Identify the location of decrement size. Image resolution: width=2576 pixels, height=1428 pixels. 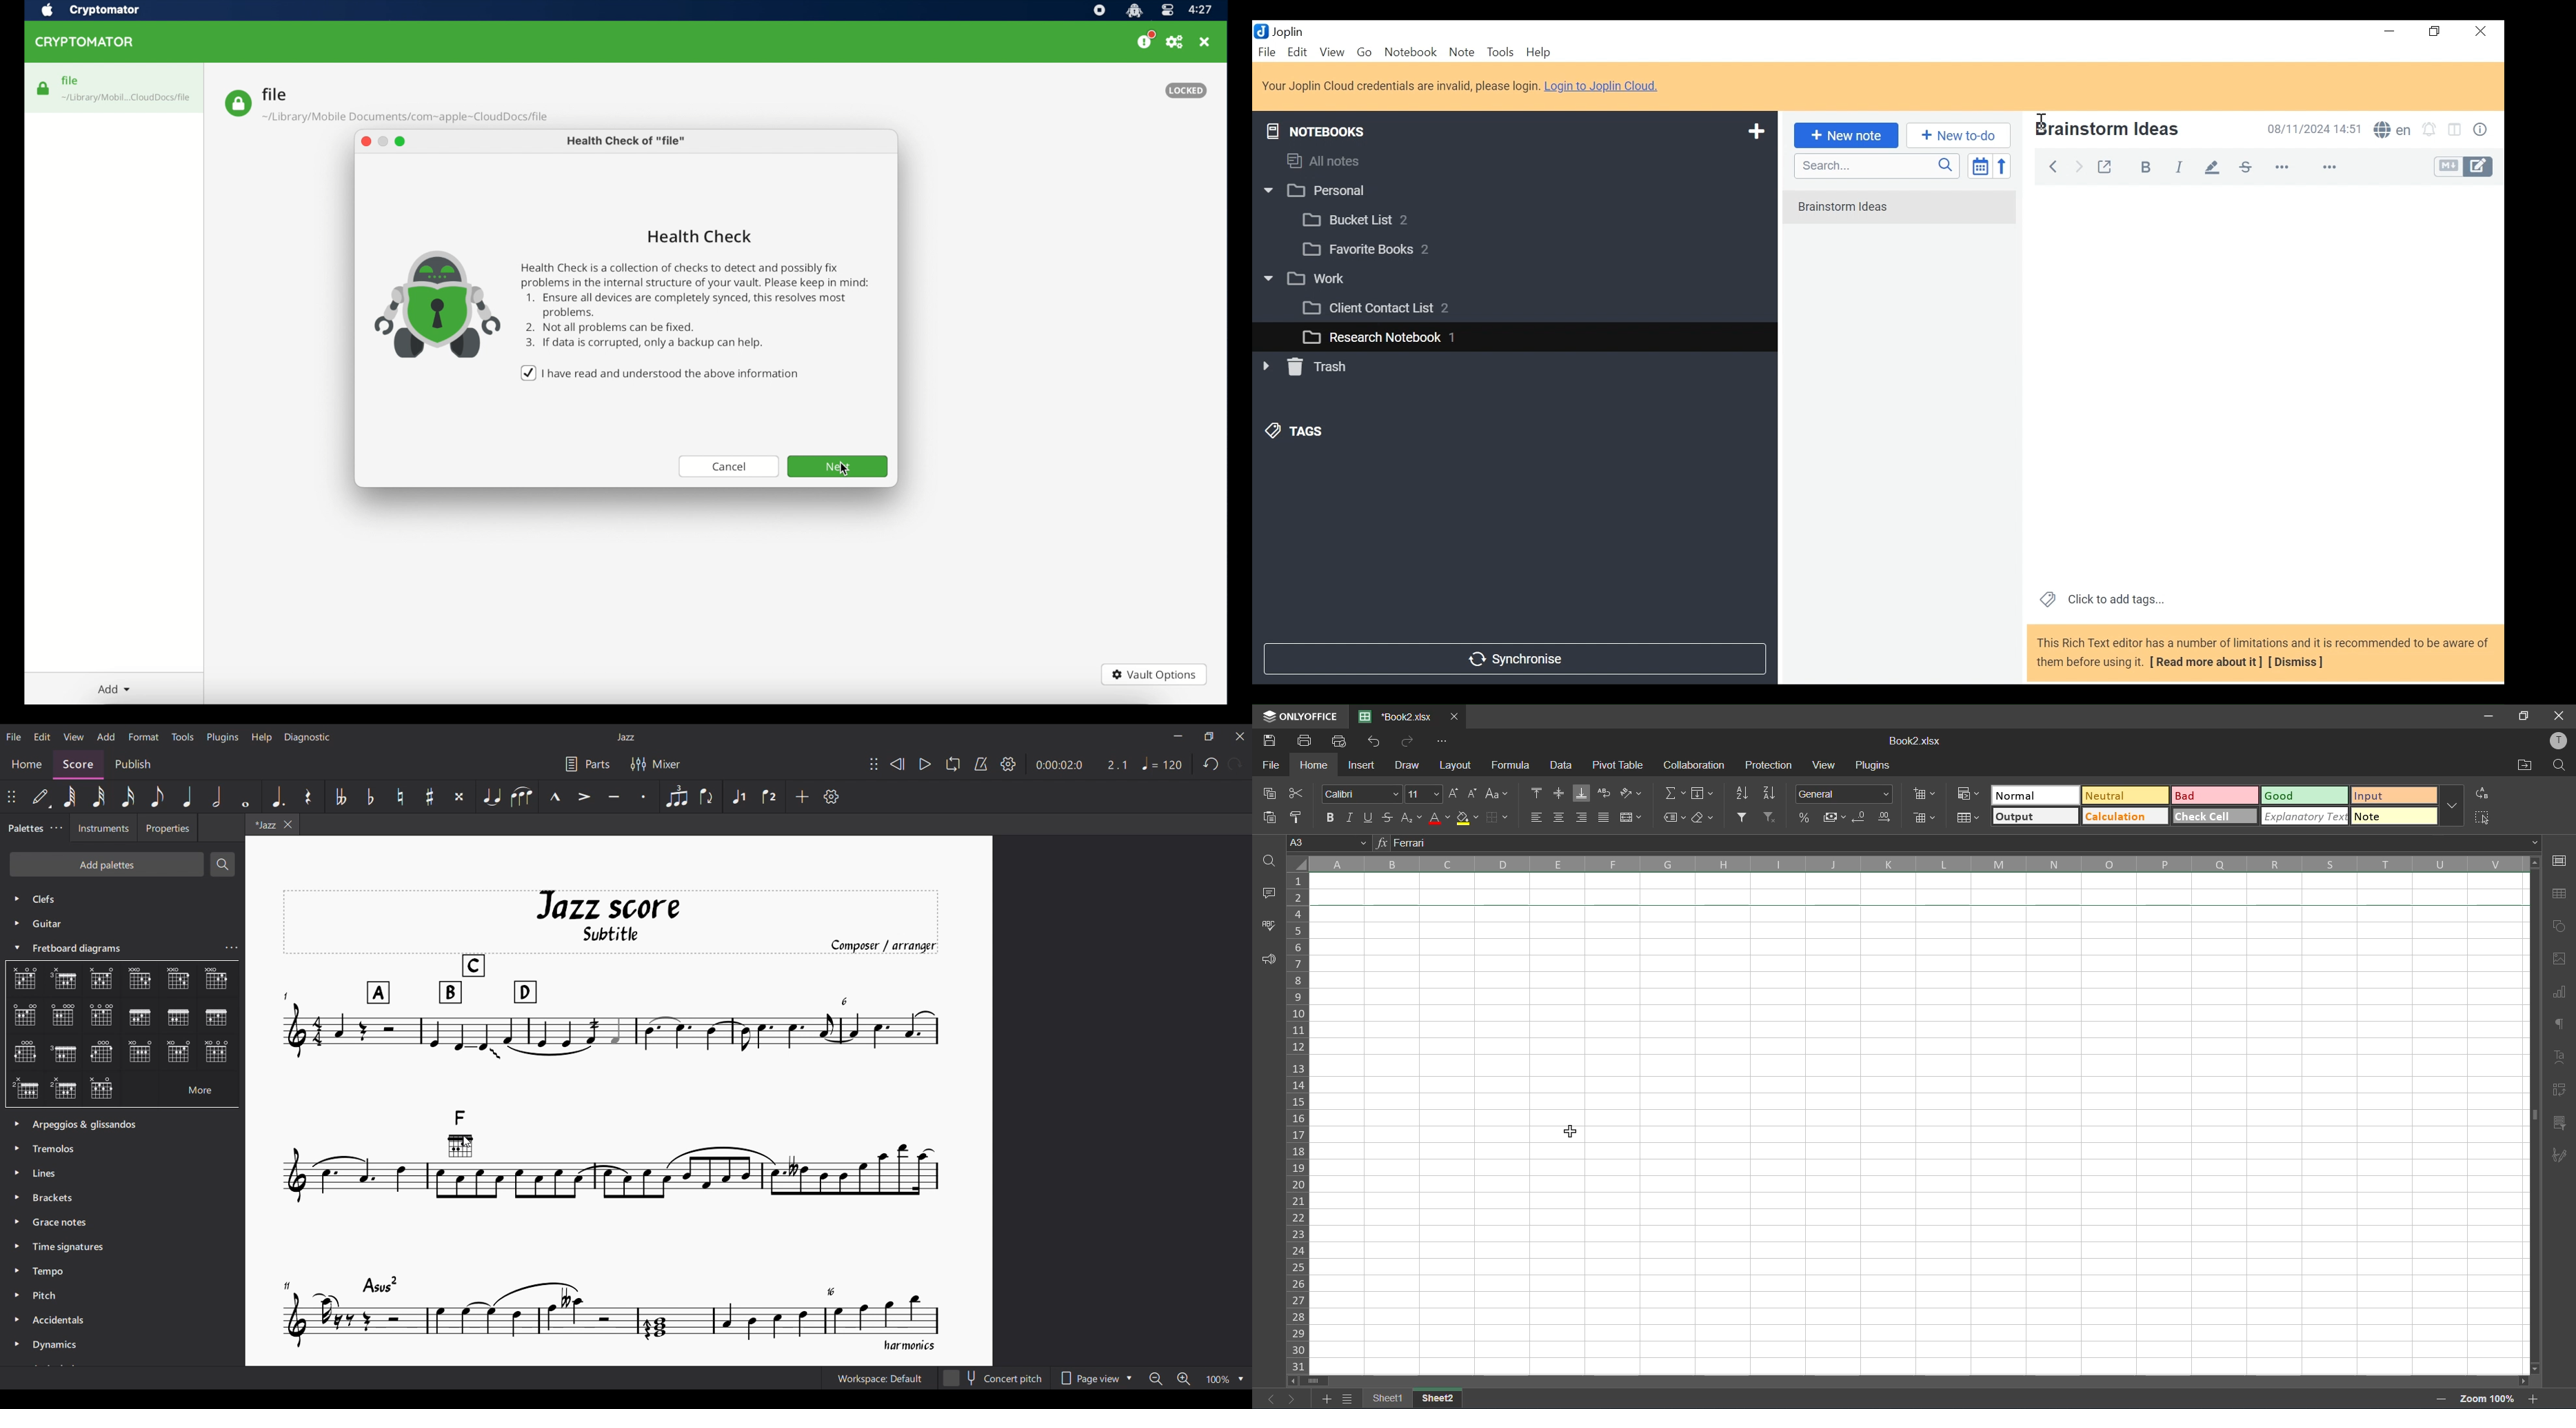
(1473, 793).